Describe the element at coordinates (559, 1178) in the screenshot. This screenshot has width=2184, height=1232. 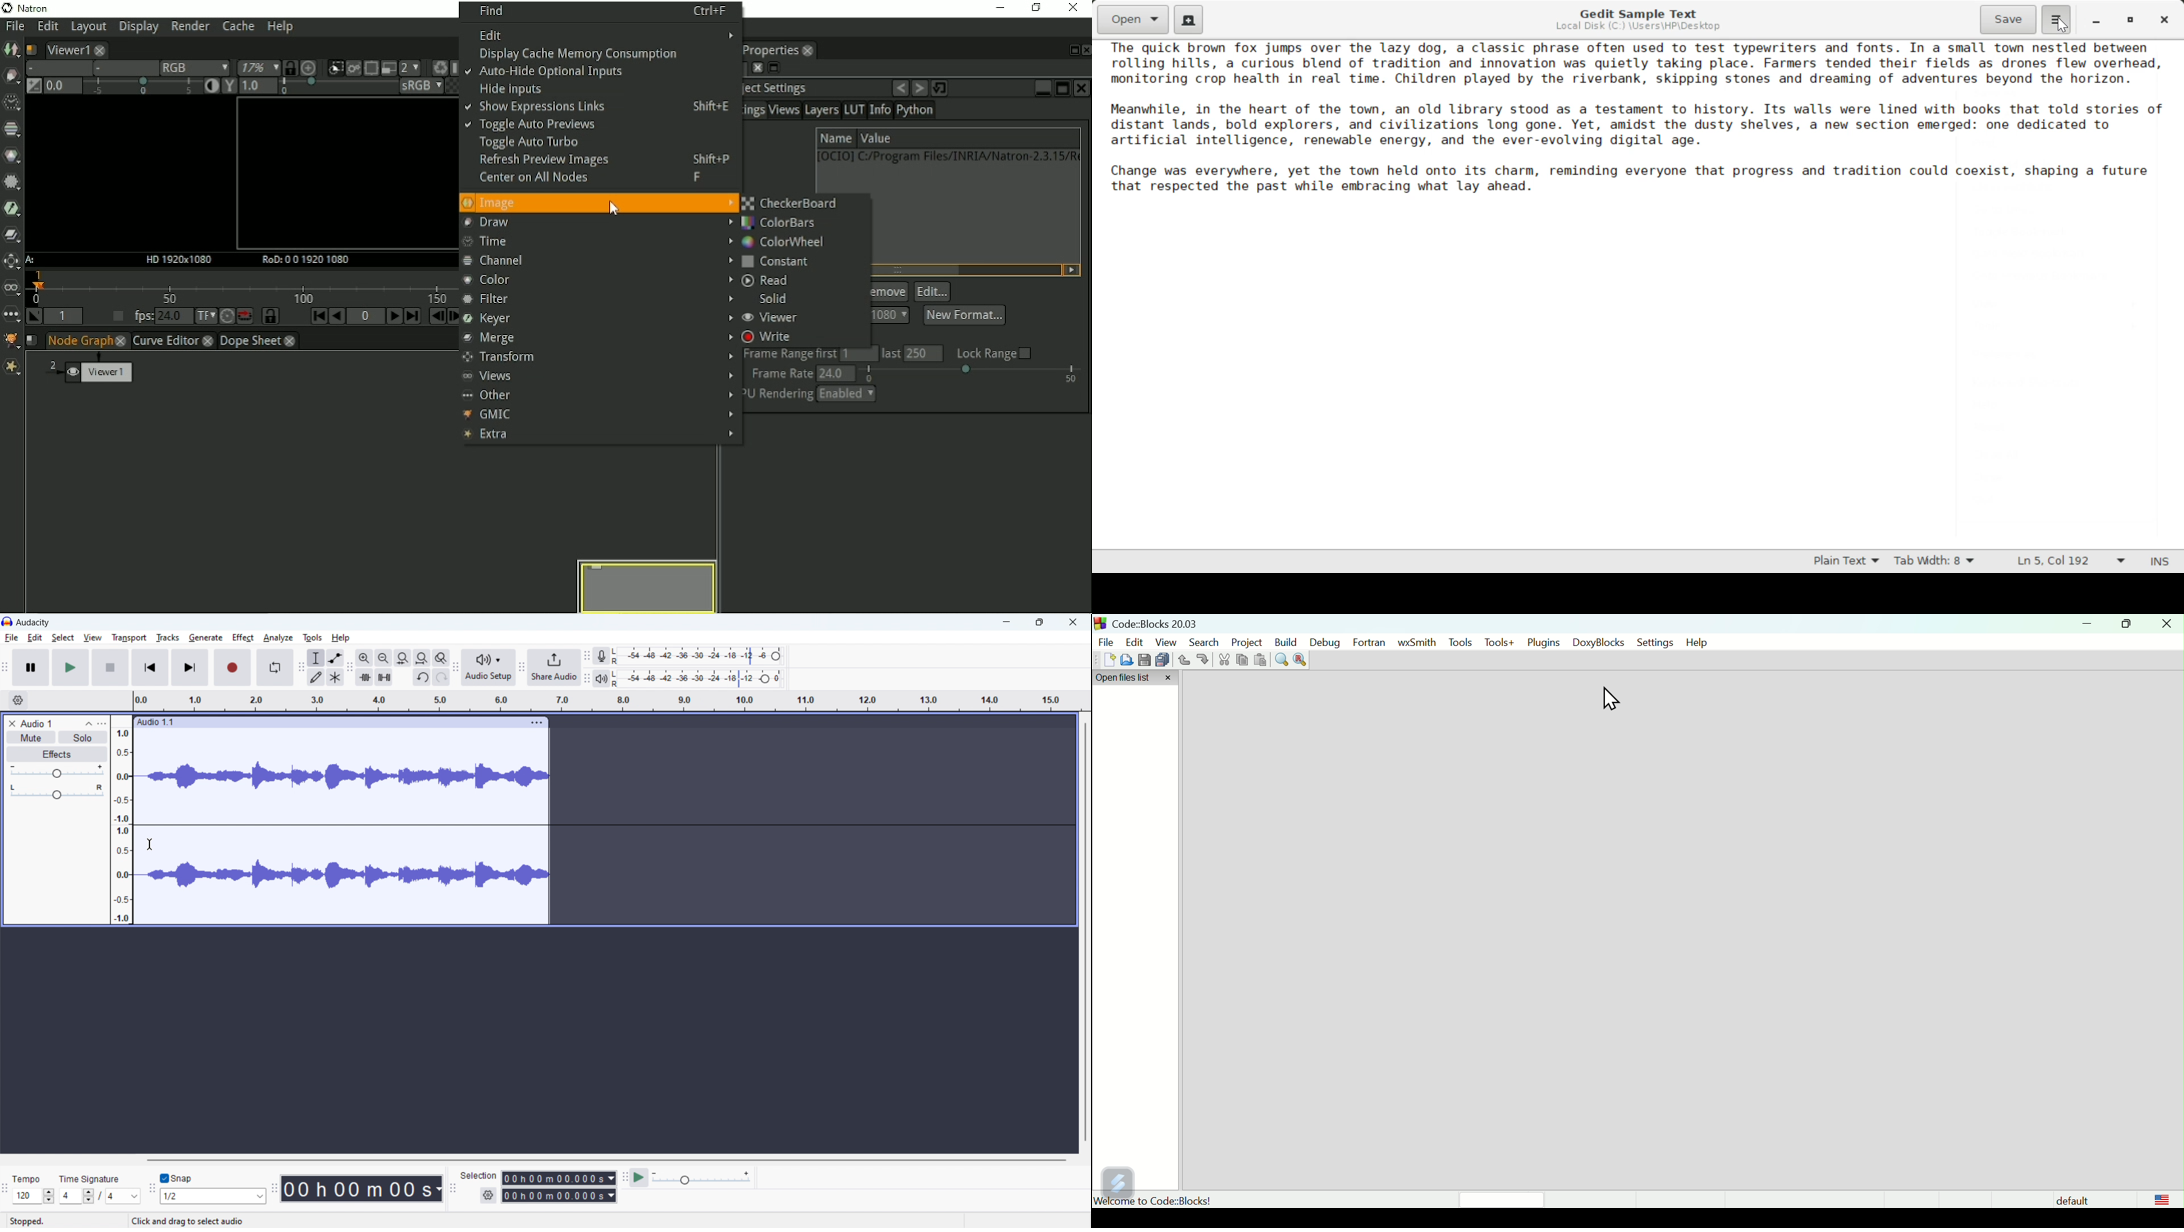
I see `start time` at that location.